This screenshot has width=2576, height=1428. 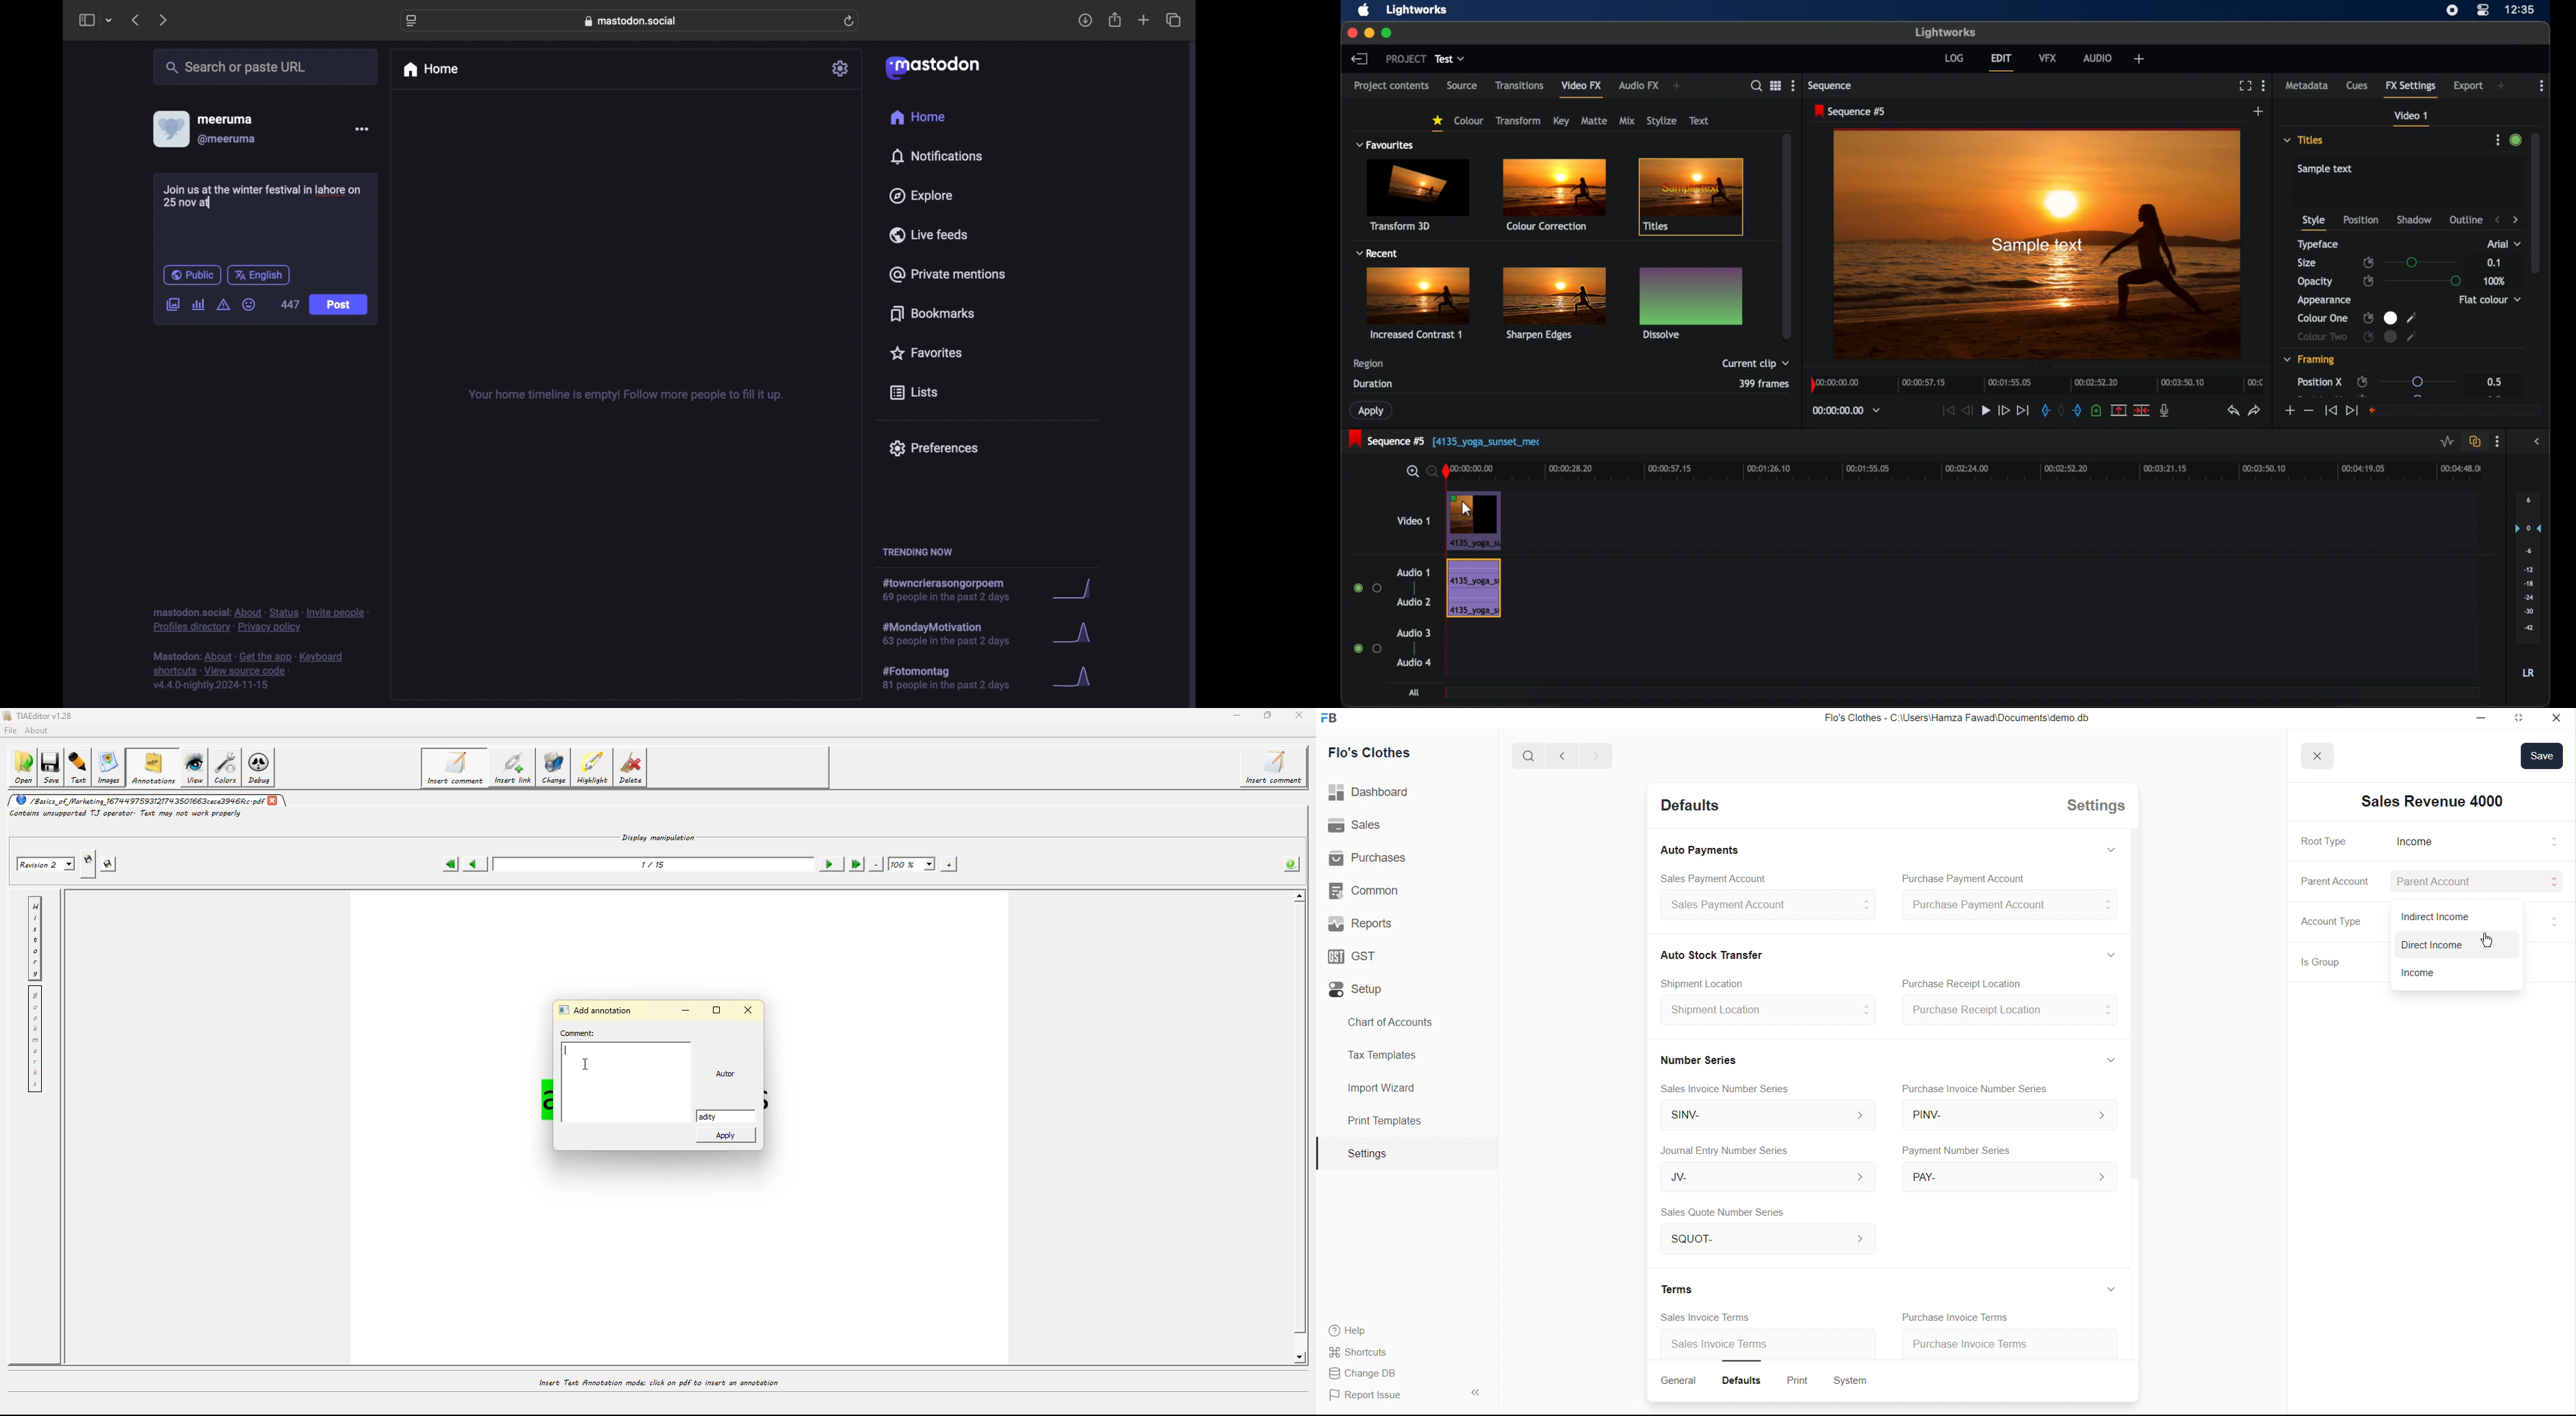 I want to click on Import Wizard, so click(x=1381, y=1088).